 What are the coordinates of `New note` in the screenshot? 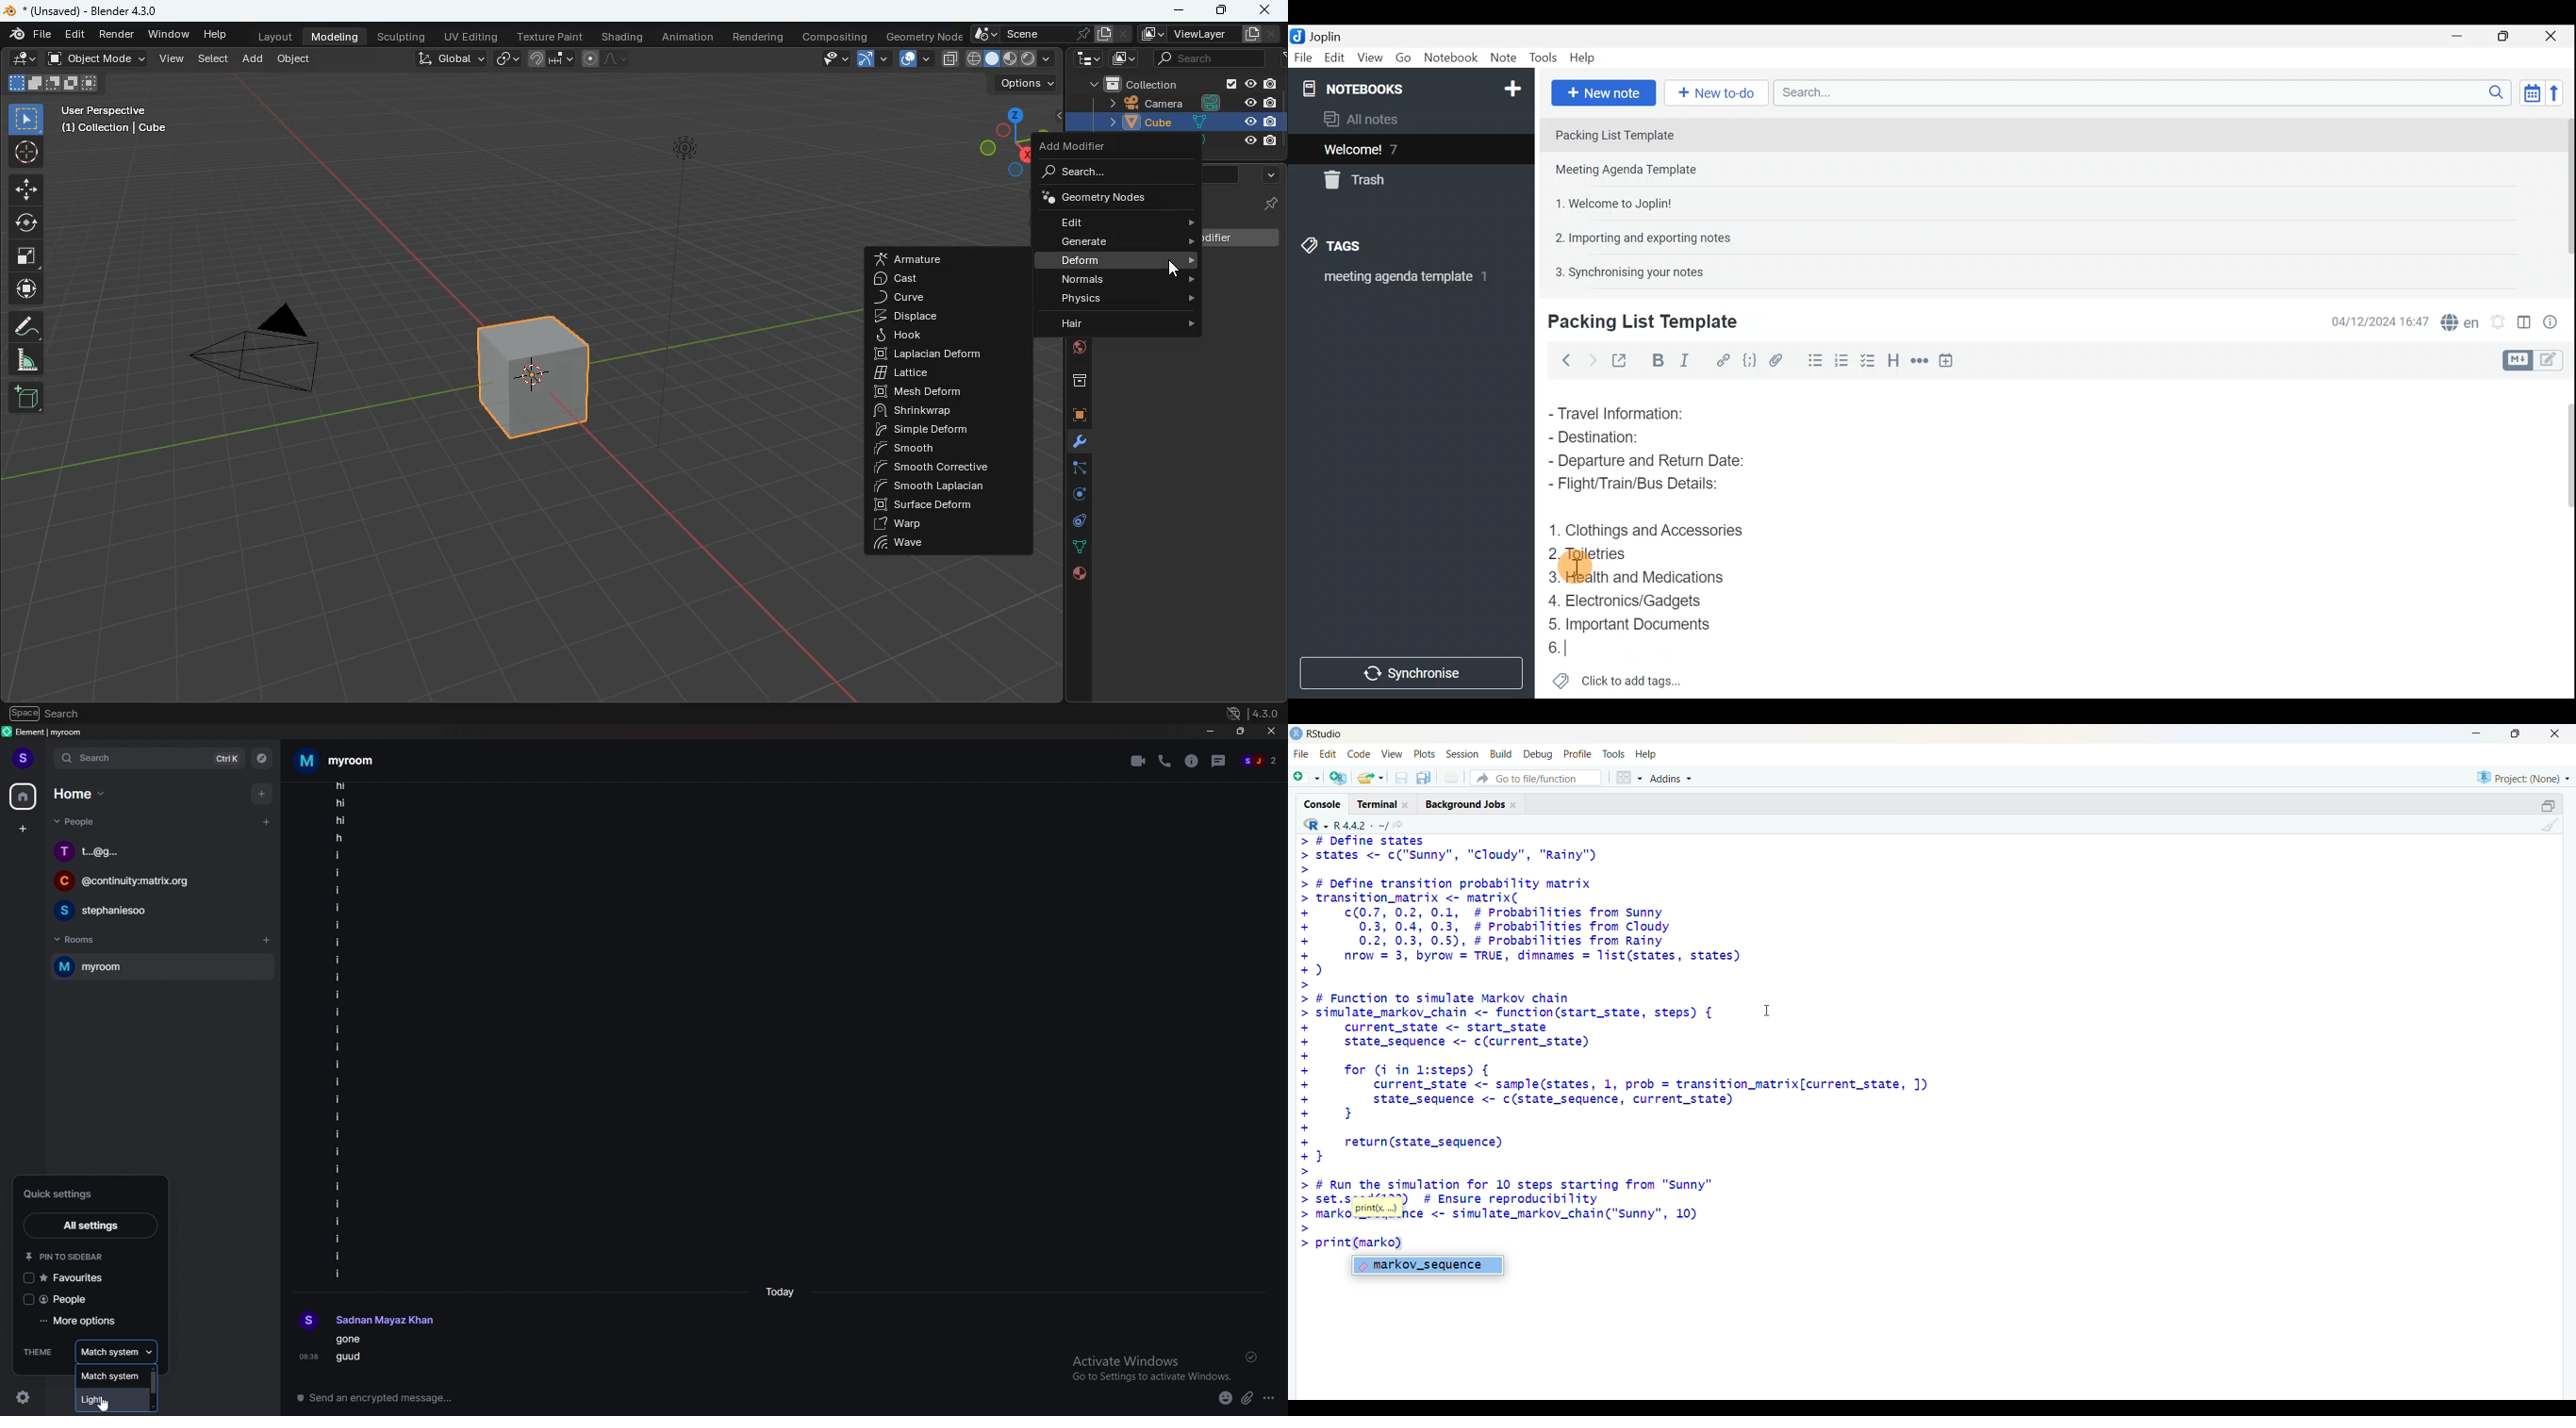 It's located at (1602, 91).